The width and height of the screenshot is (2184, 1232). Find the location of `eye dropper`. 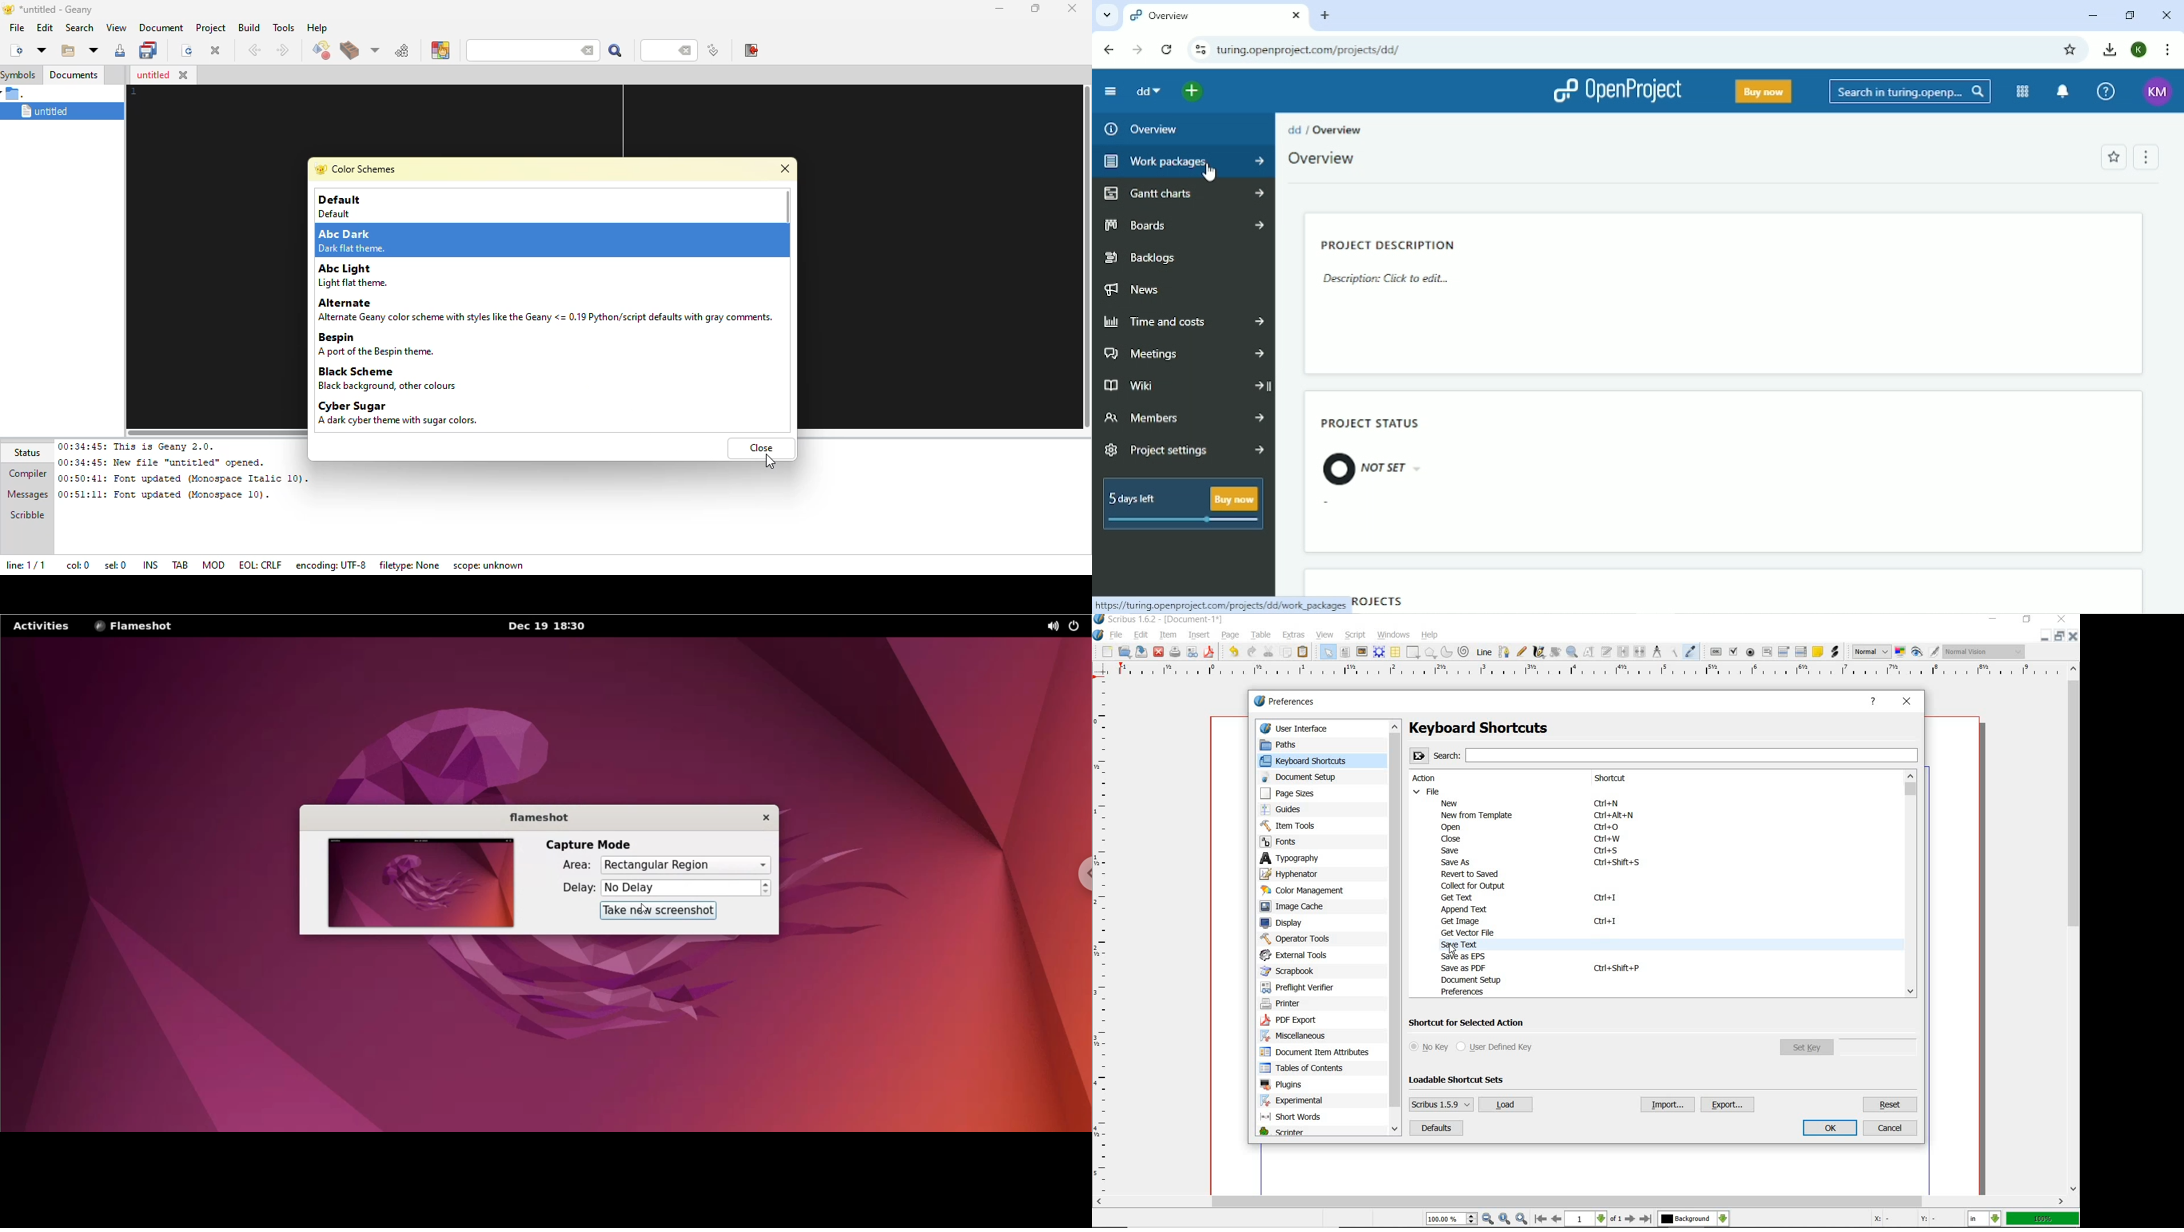

eye dropper is located at coordinates (1691, 651).